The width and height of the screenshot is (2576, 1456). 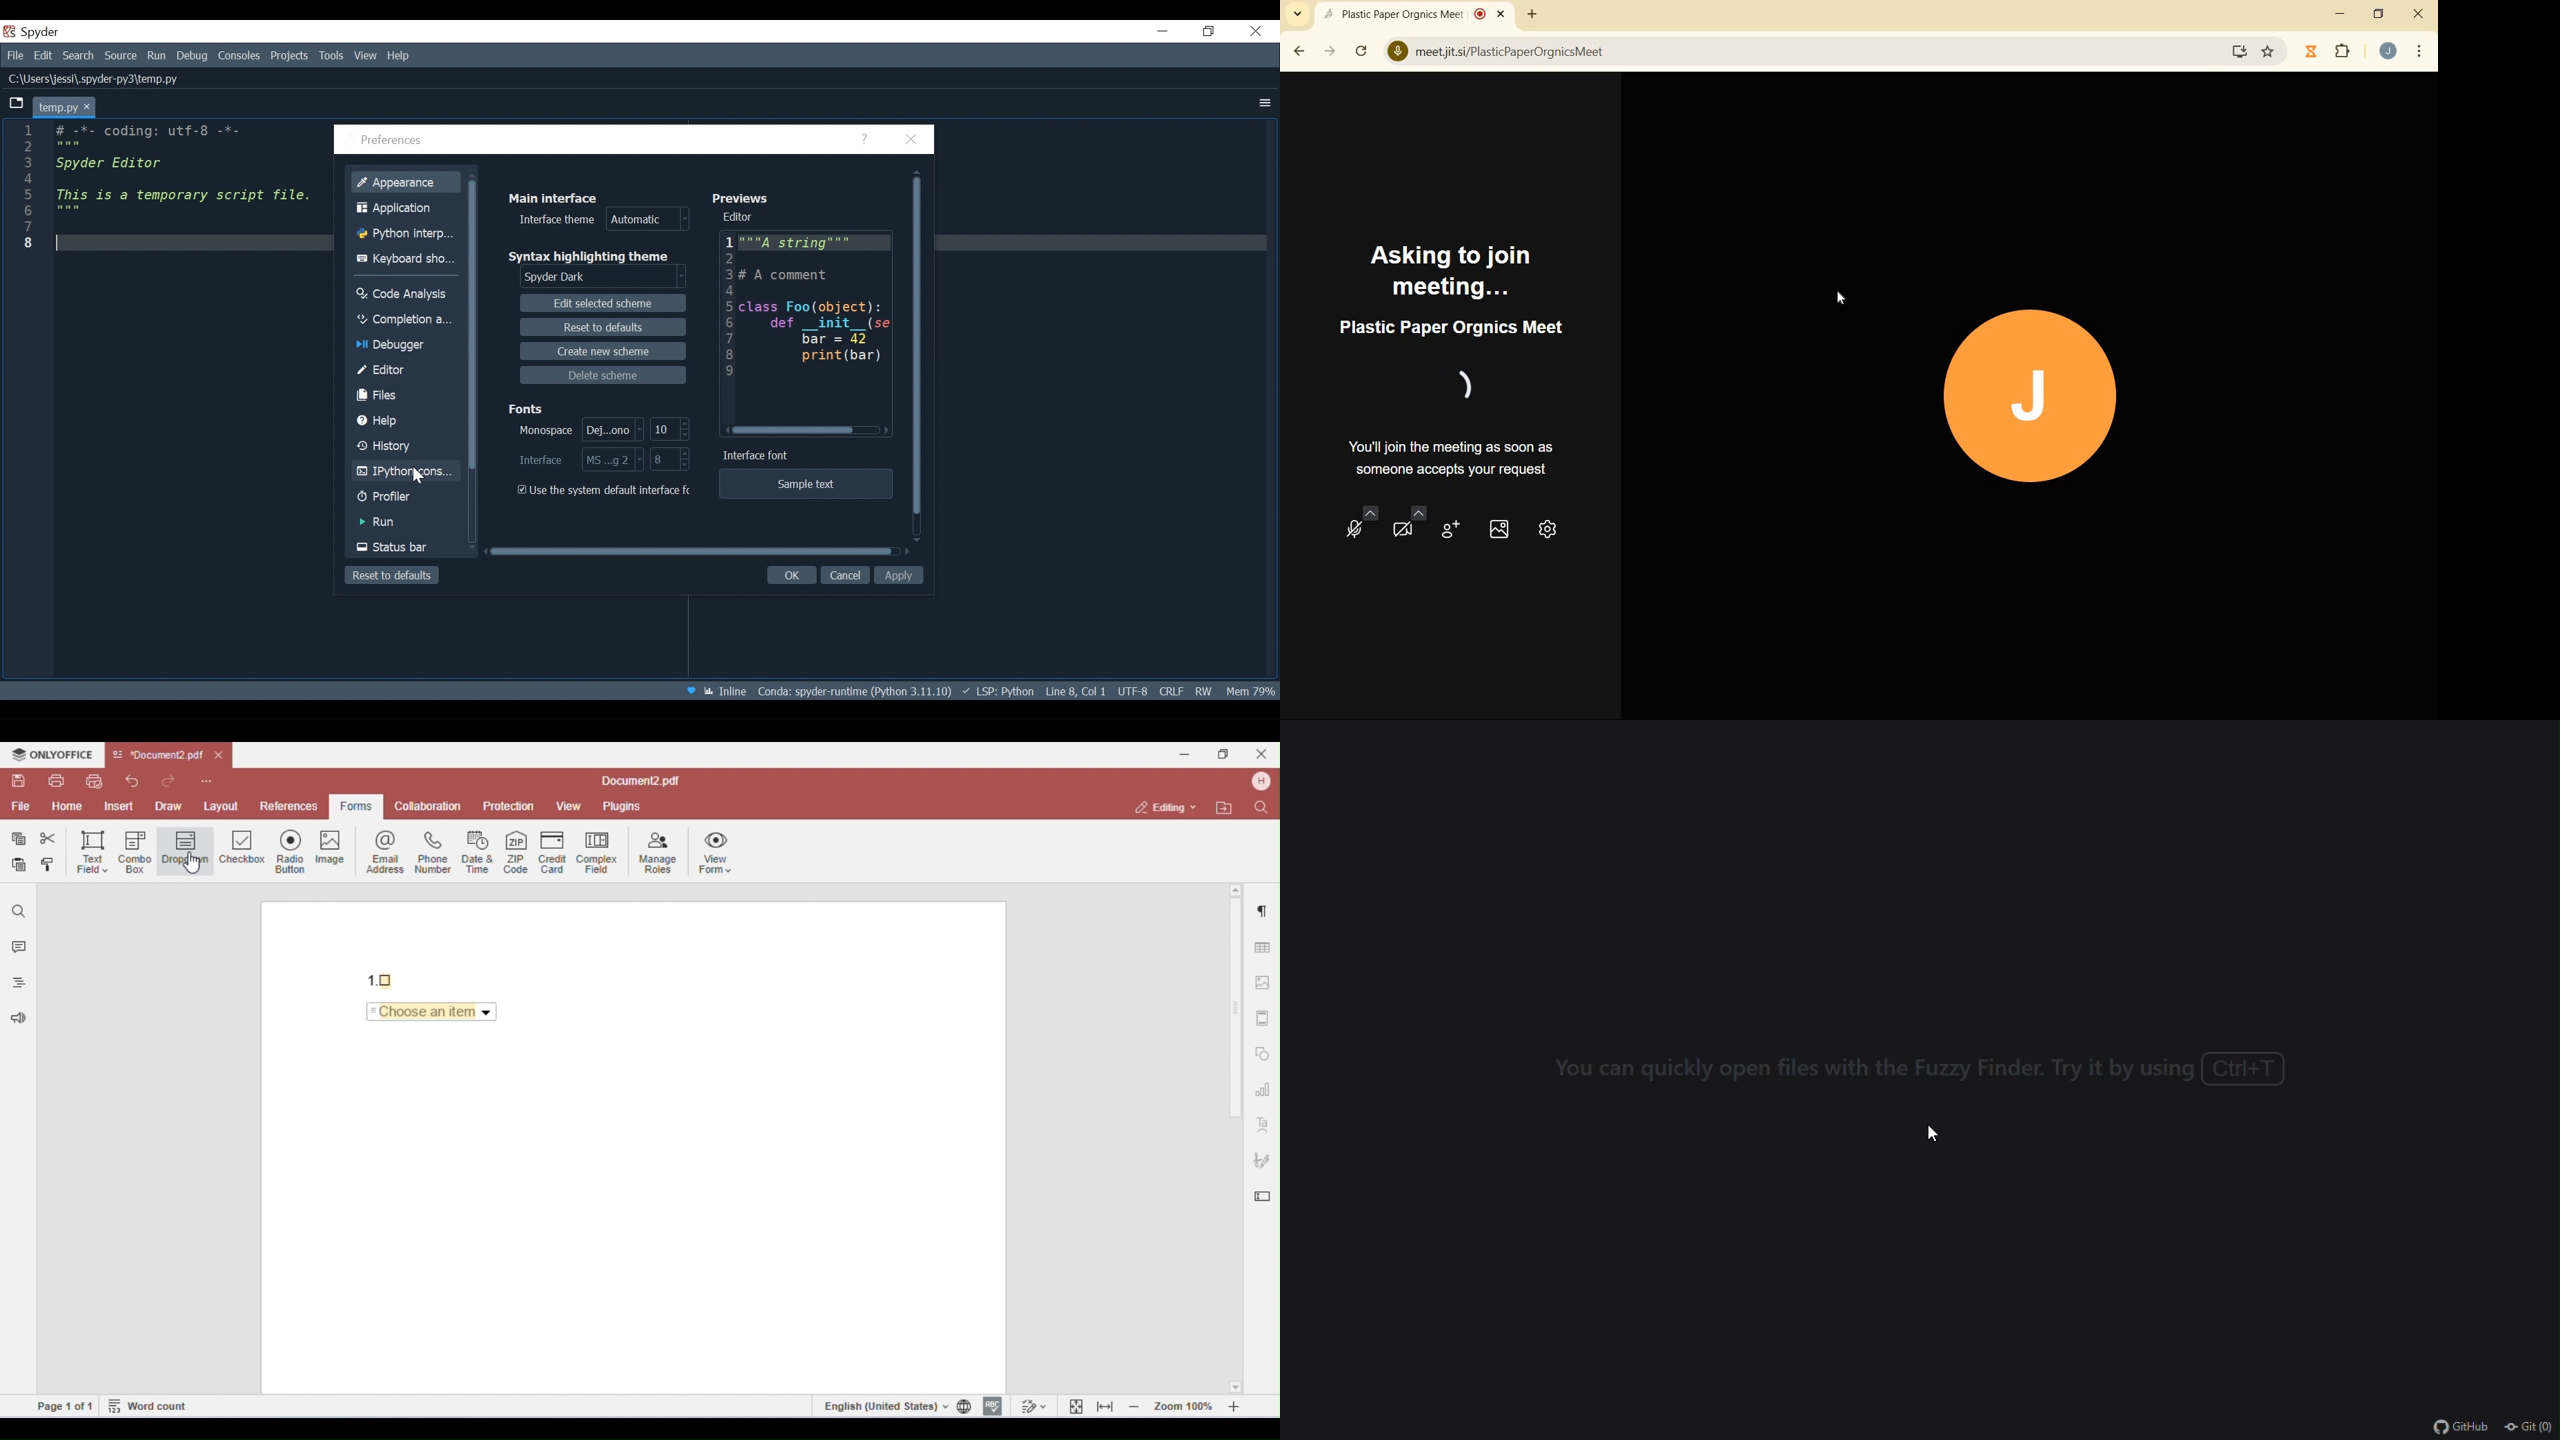 What do you see at coordinates (727, 304) in the screenshot?
I see `` at bounding box center [727, 304].